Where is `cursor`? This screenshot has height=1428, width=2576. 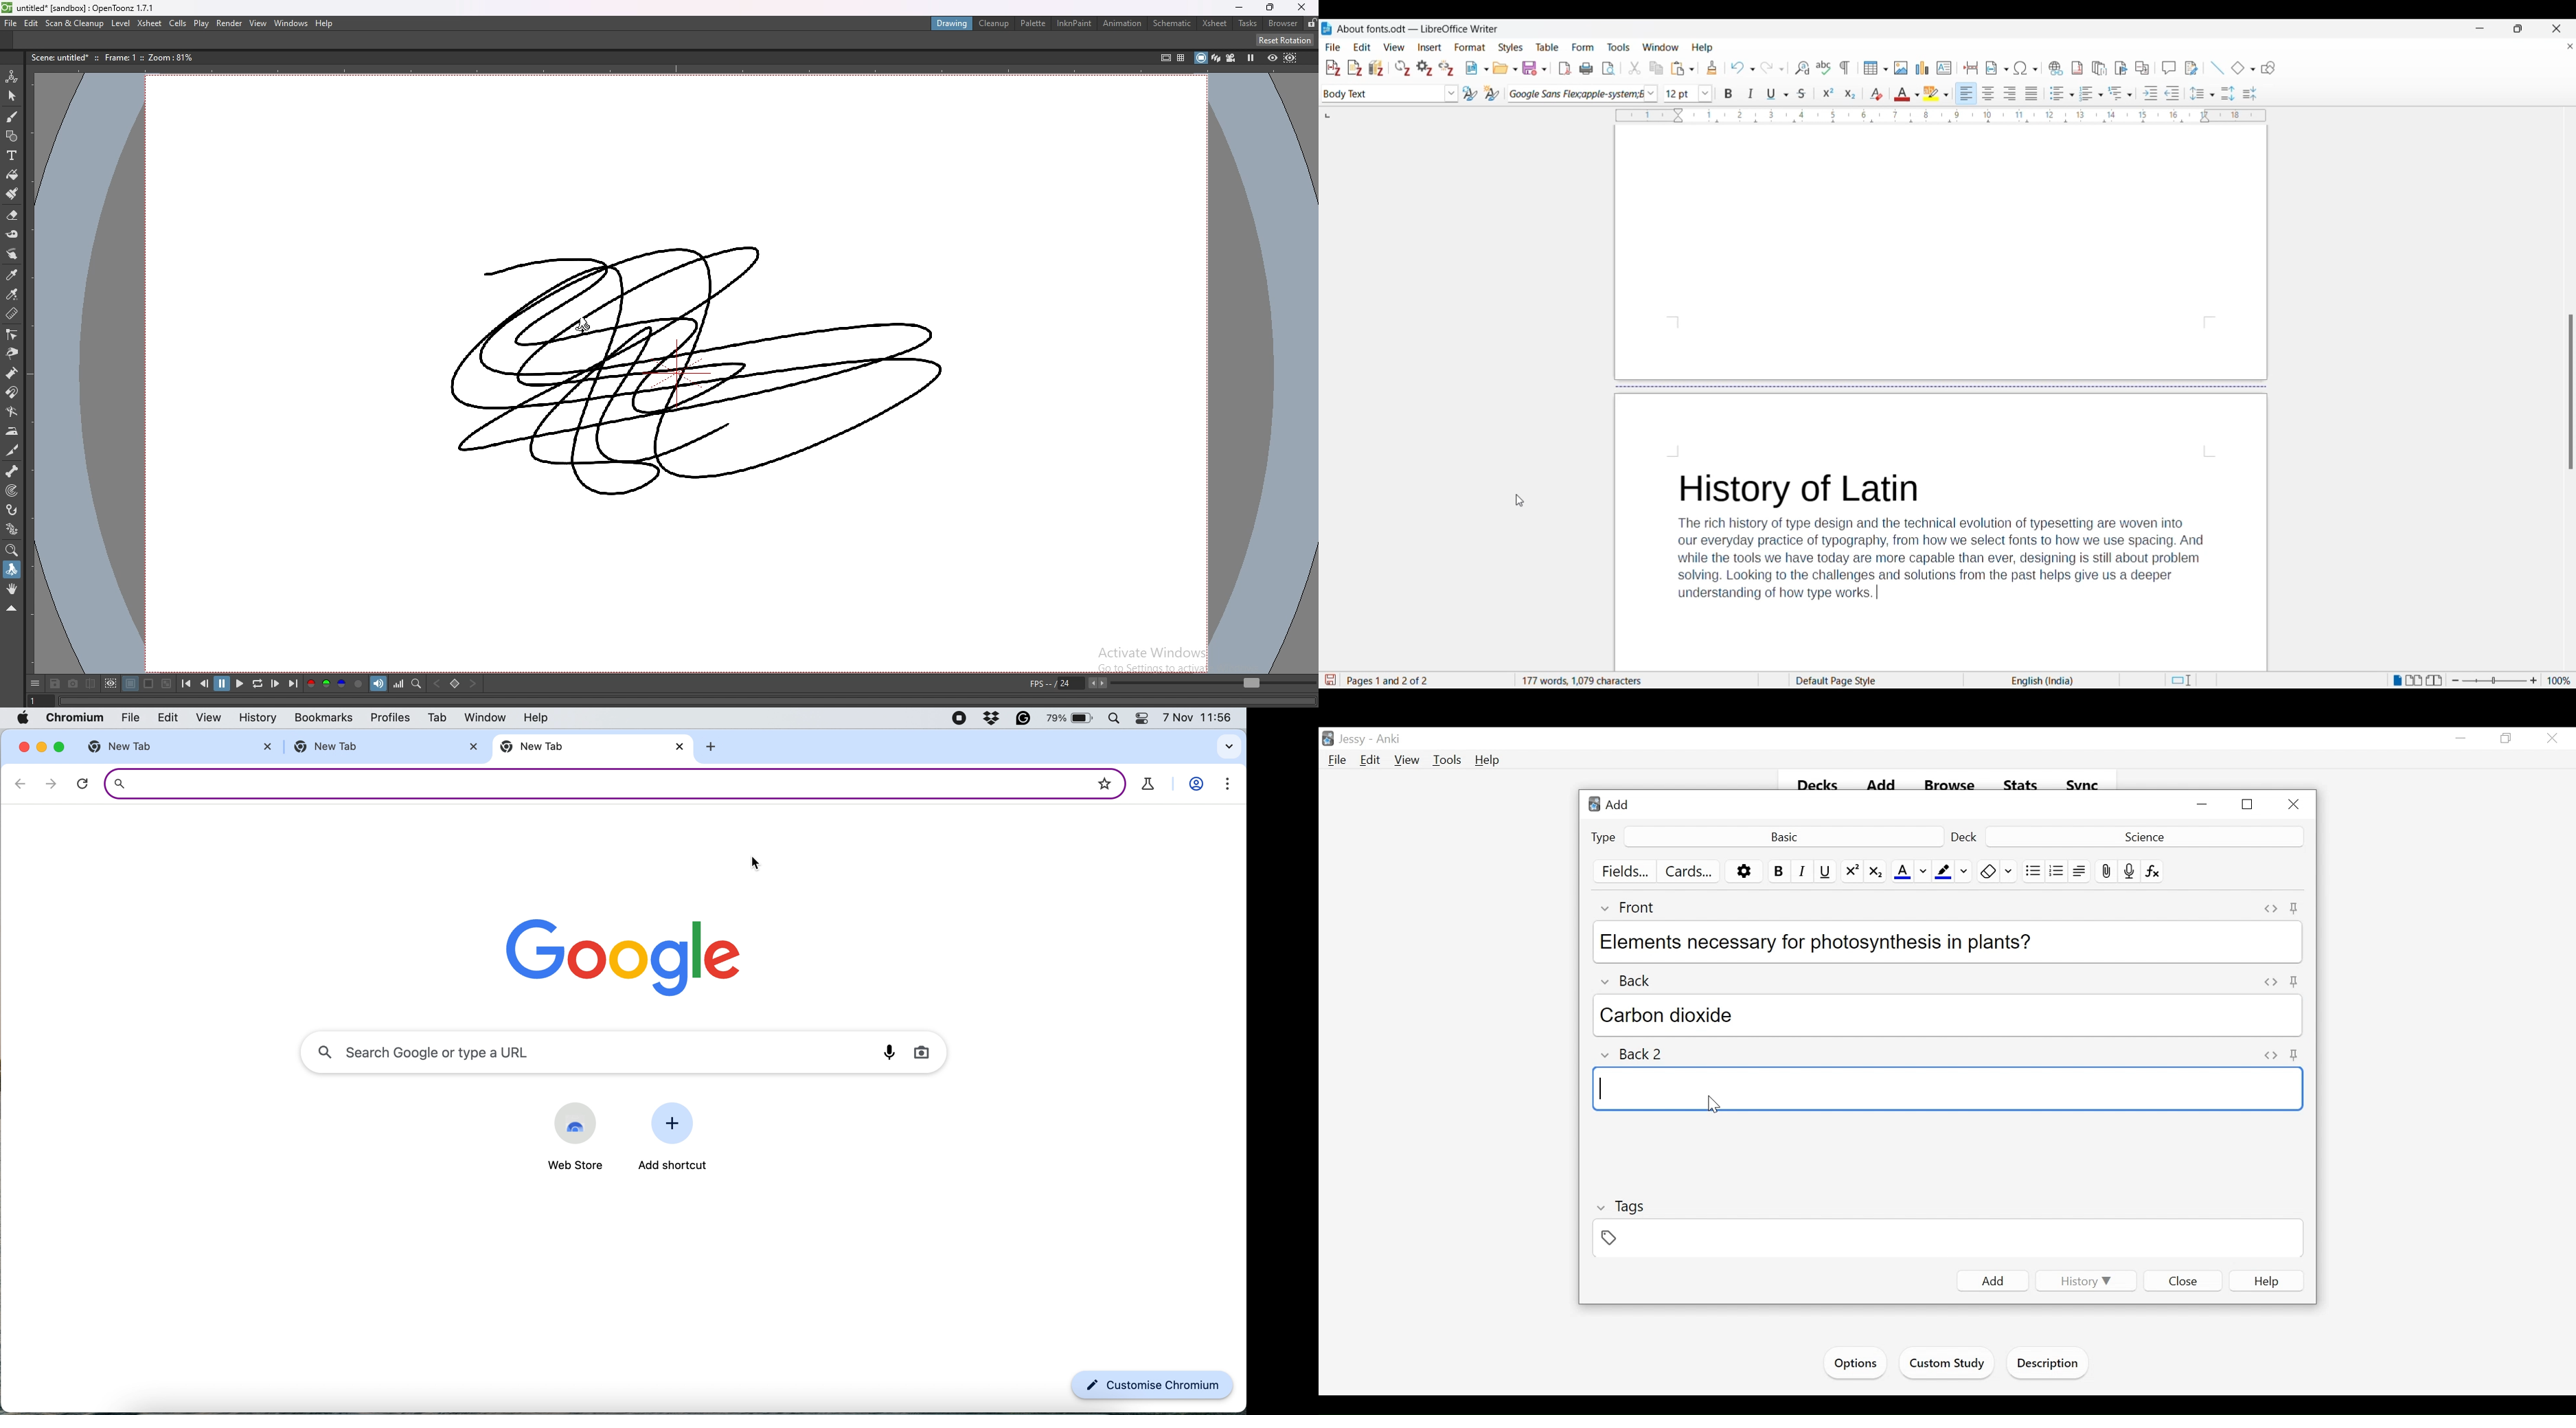 cursor is located at coordinates (1712, 1103).